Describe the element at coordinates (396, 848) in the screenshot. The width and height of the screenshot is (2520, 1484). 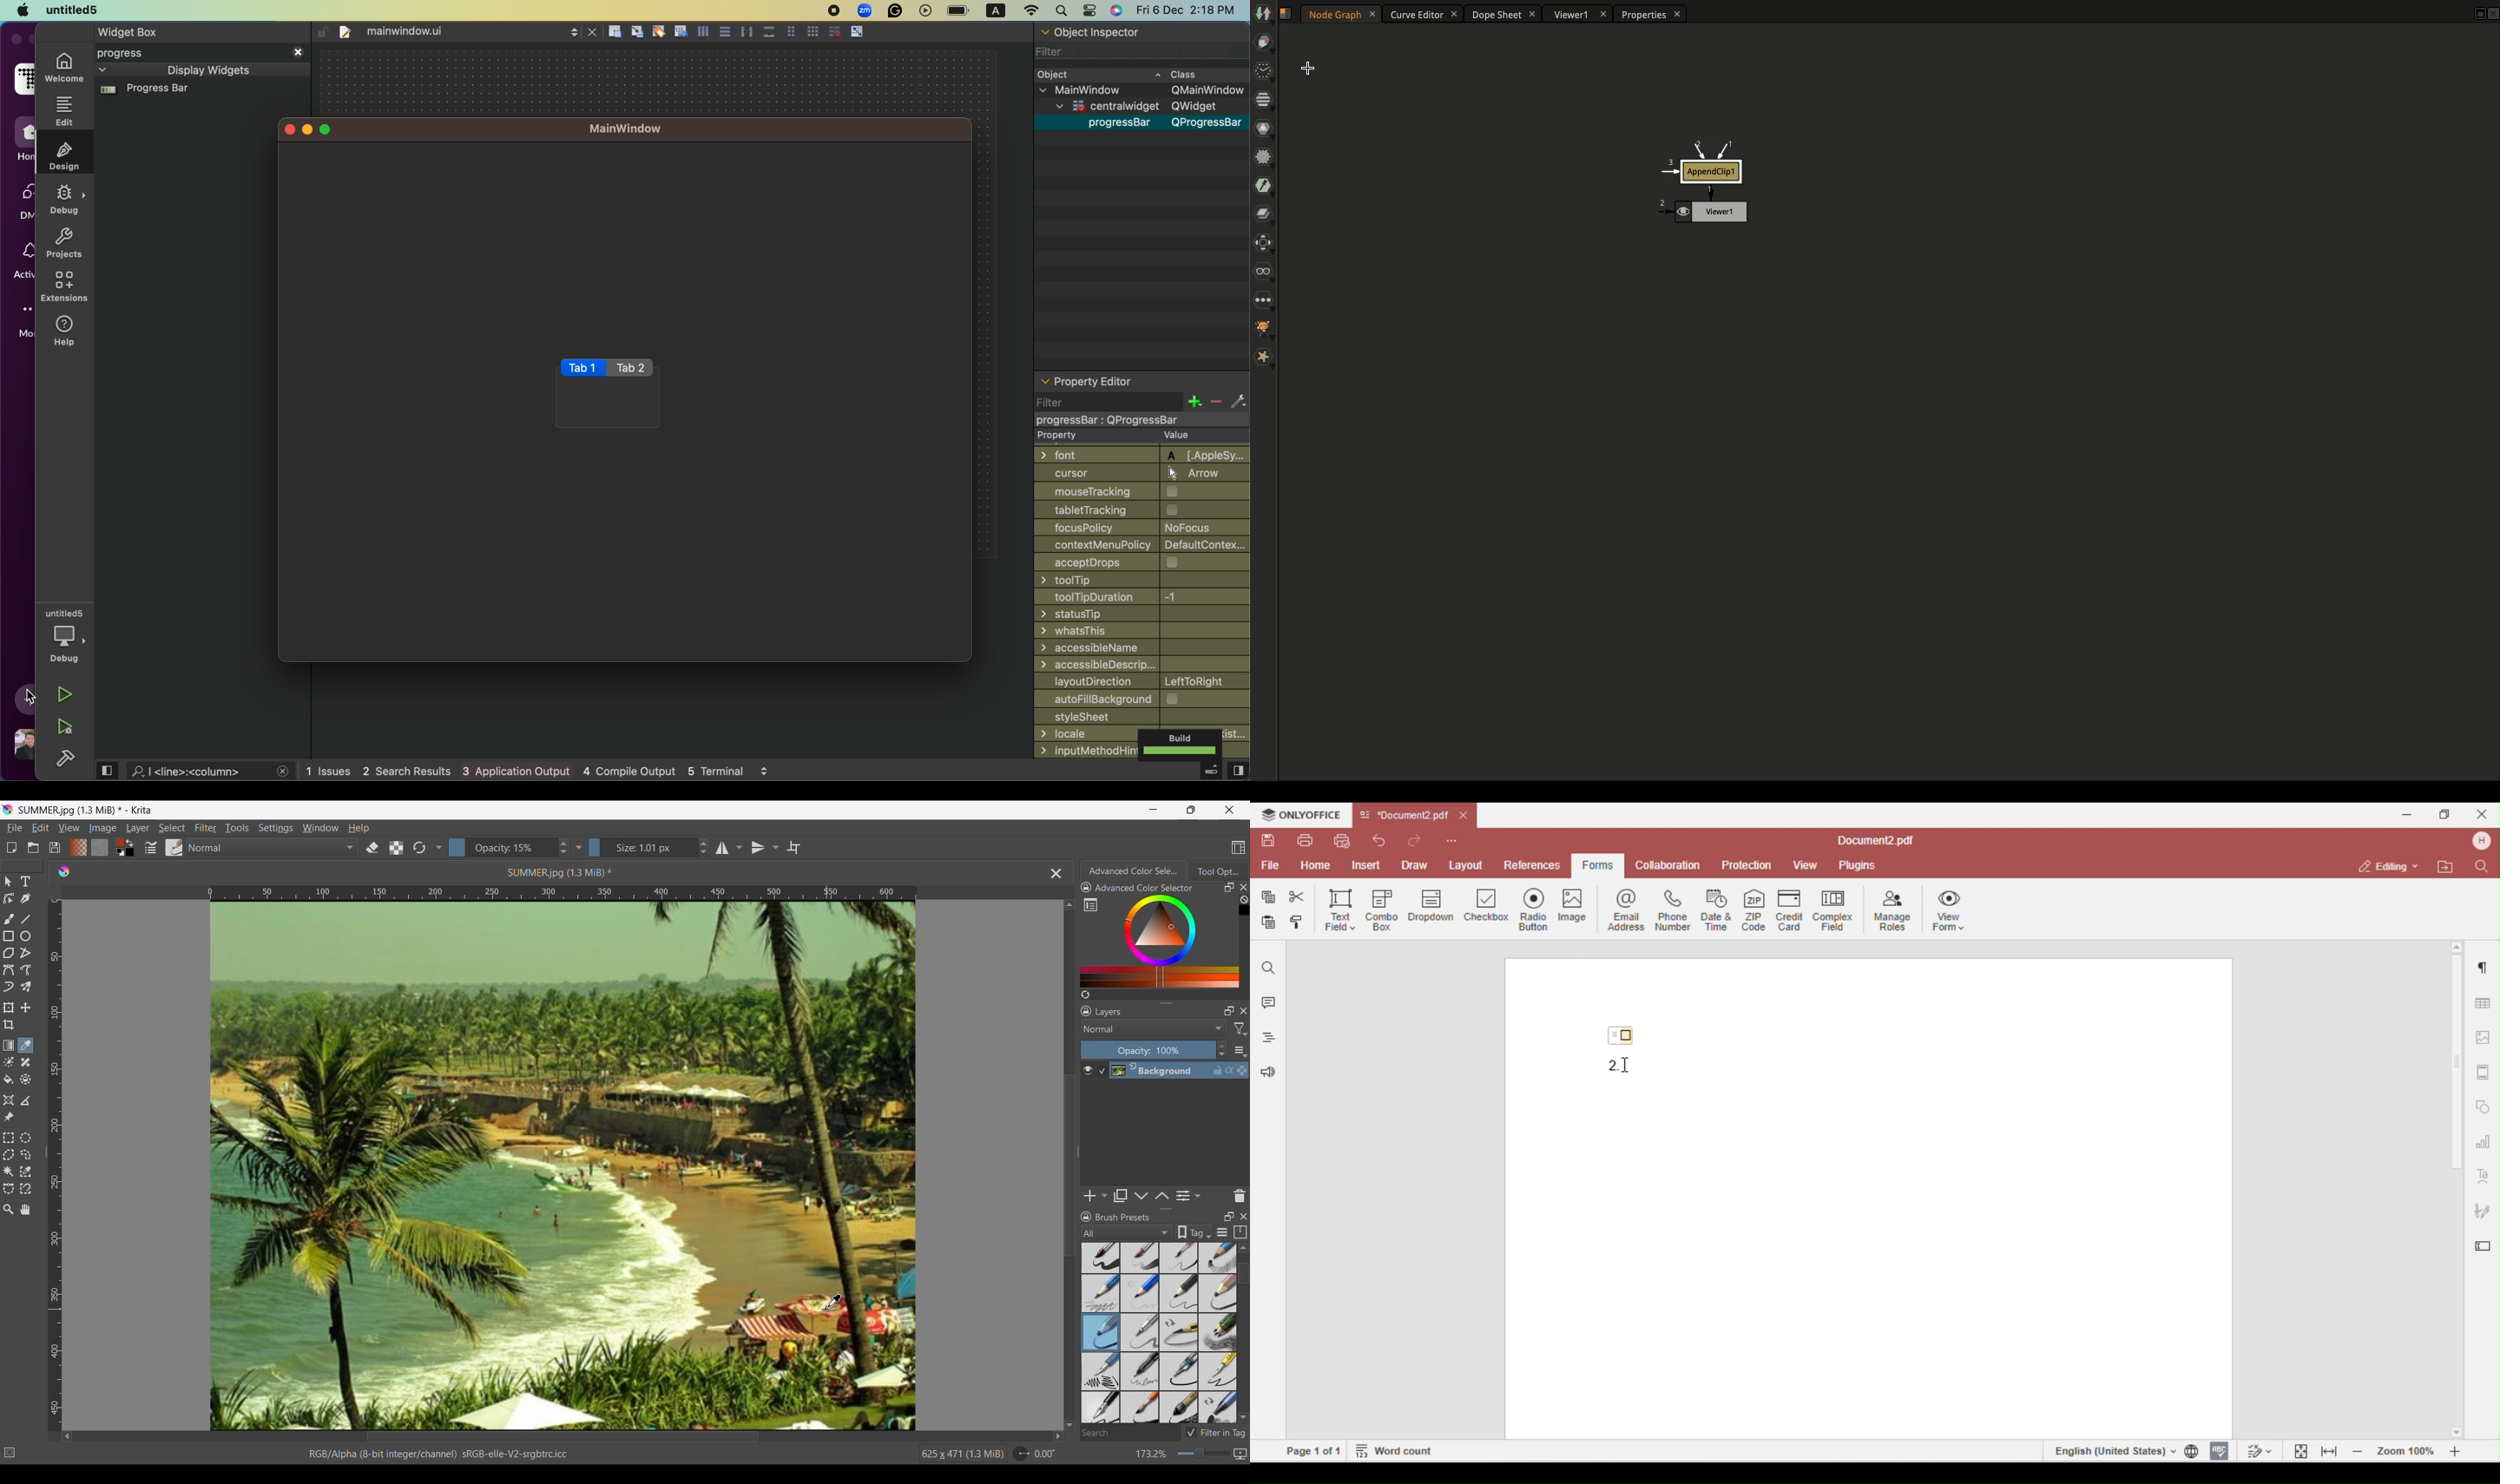
I see `Preserve alpha` at that location.